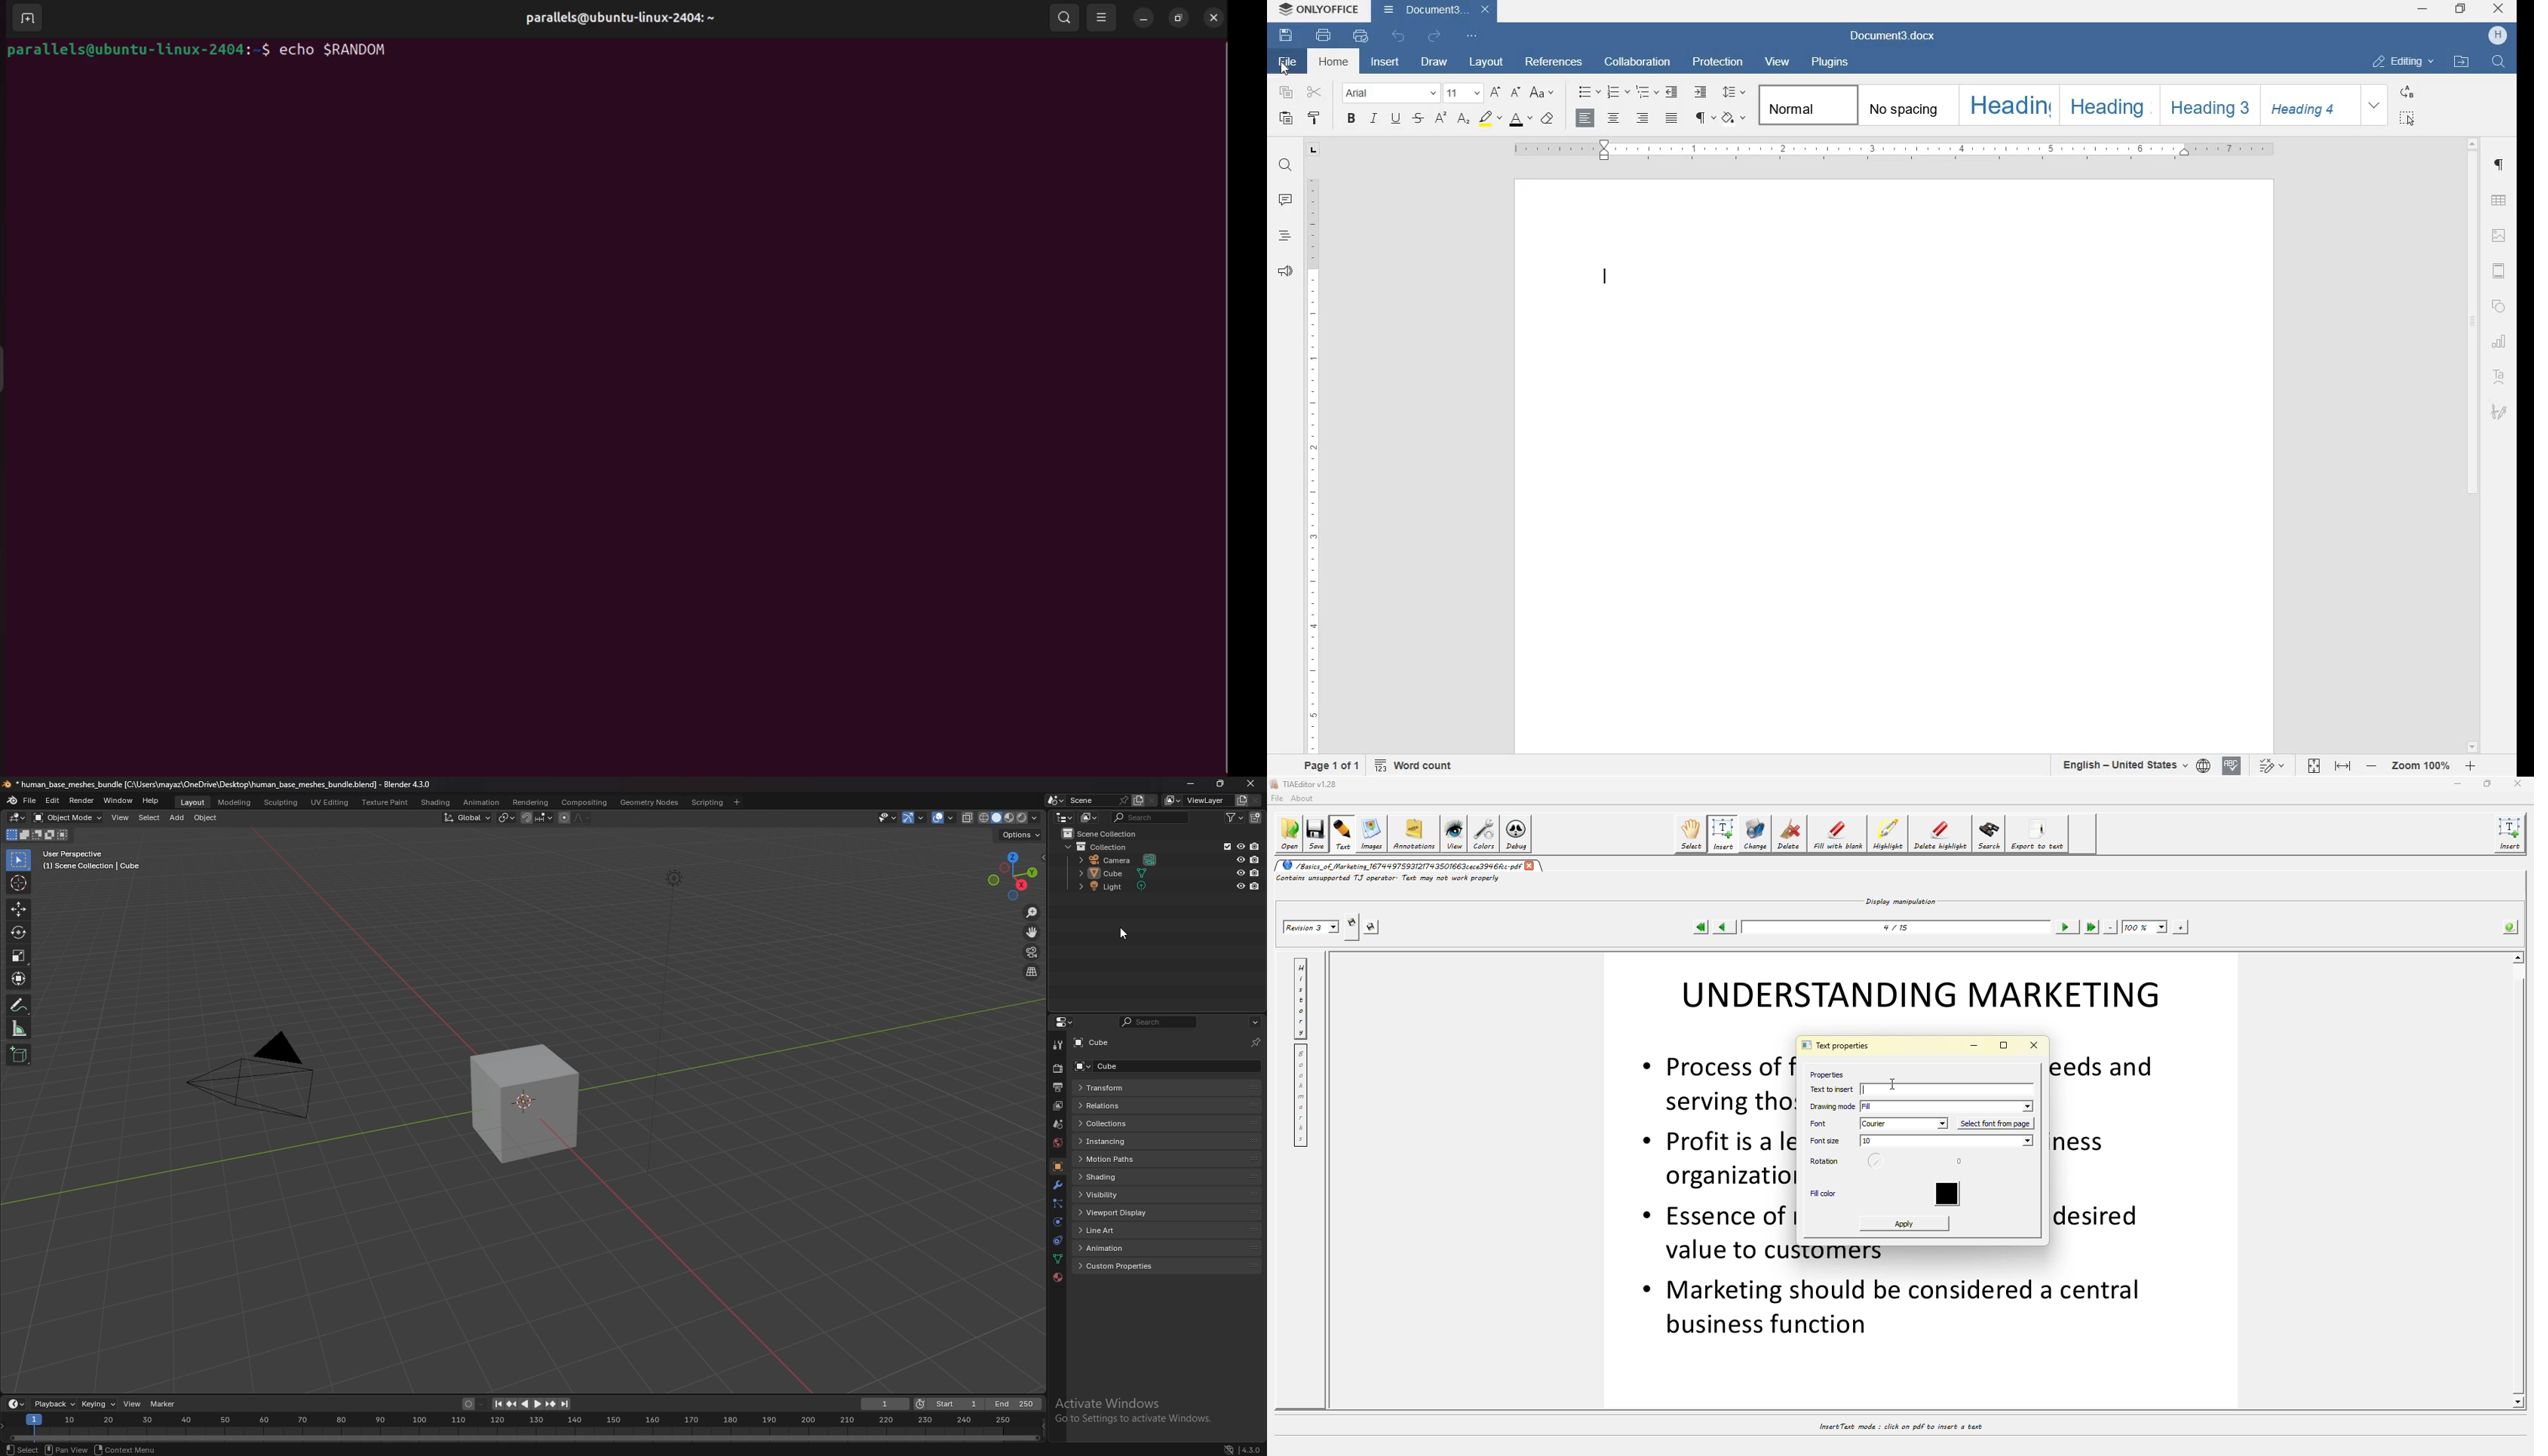  What do you see at coordinates (944, 817) in the screenshot?
I see `show overlays` at bounding box center [944, 817].